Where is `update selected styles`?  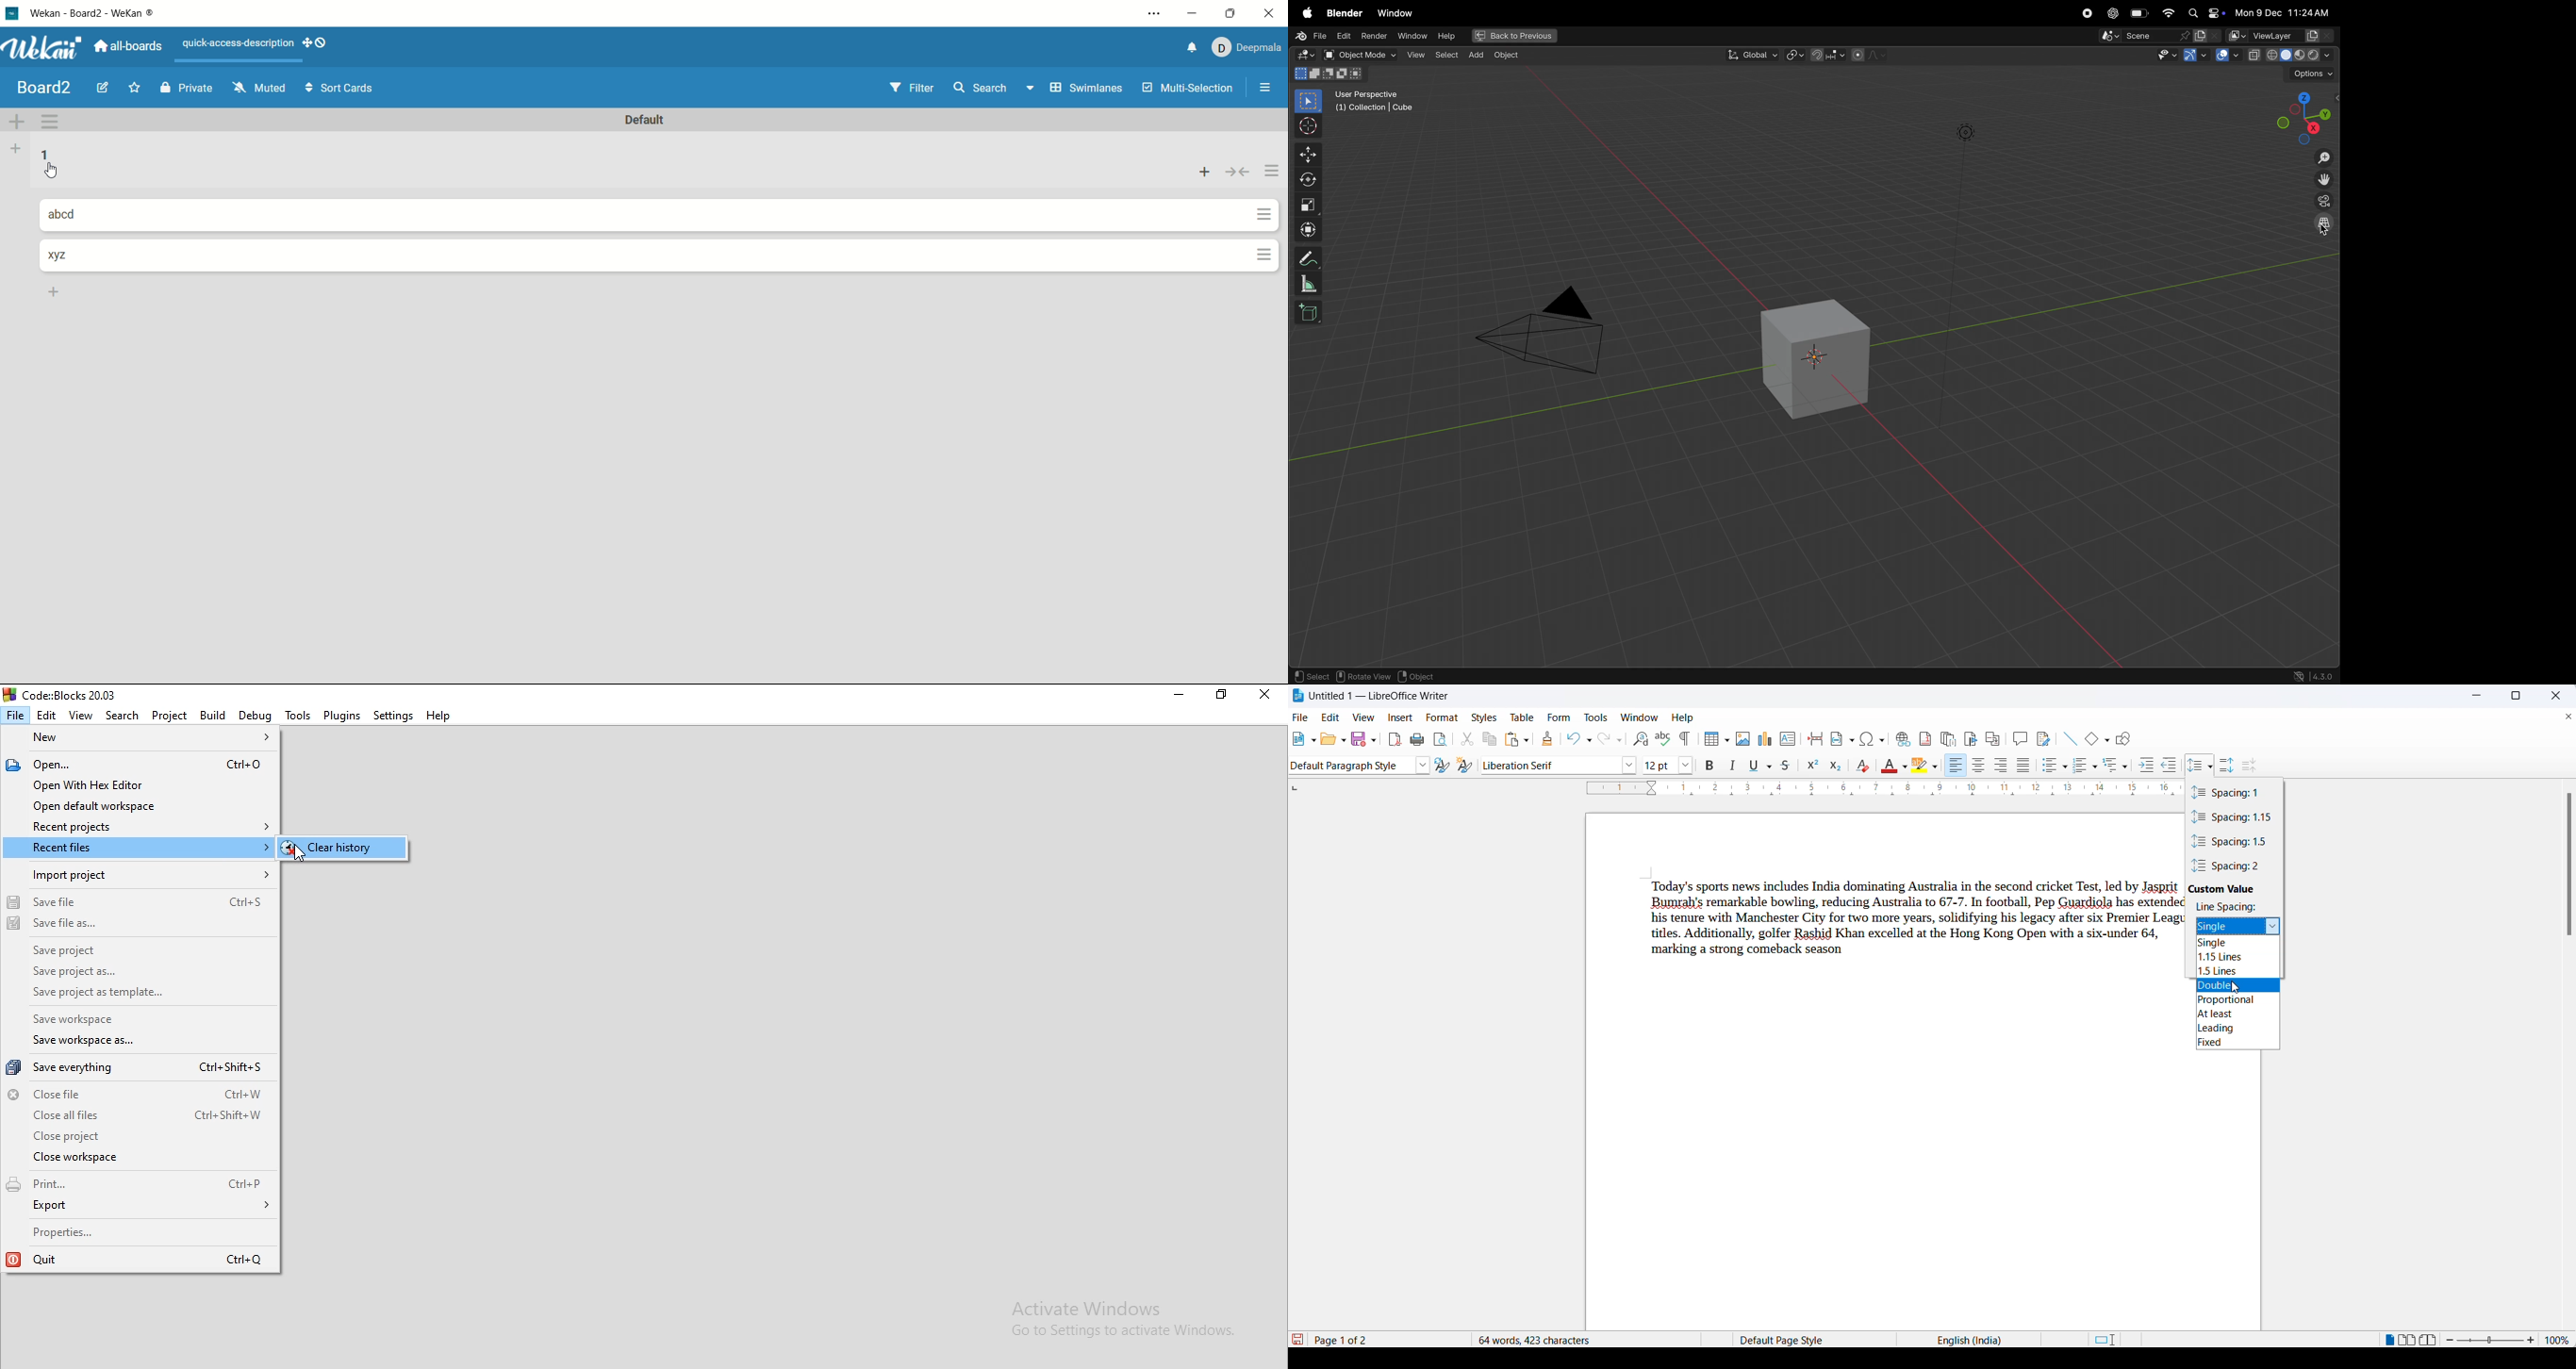 update selected styles is located at coordinates (1441, 768).